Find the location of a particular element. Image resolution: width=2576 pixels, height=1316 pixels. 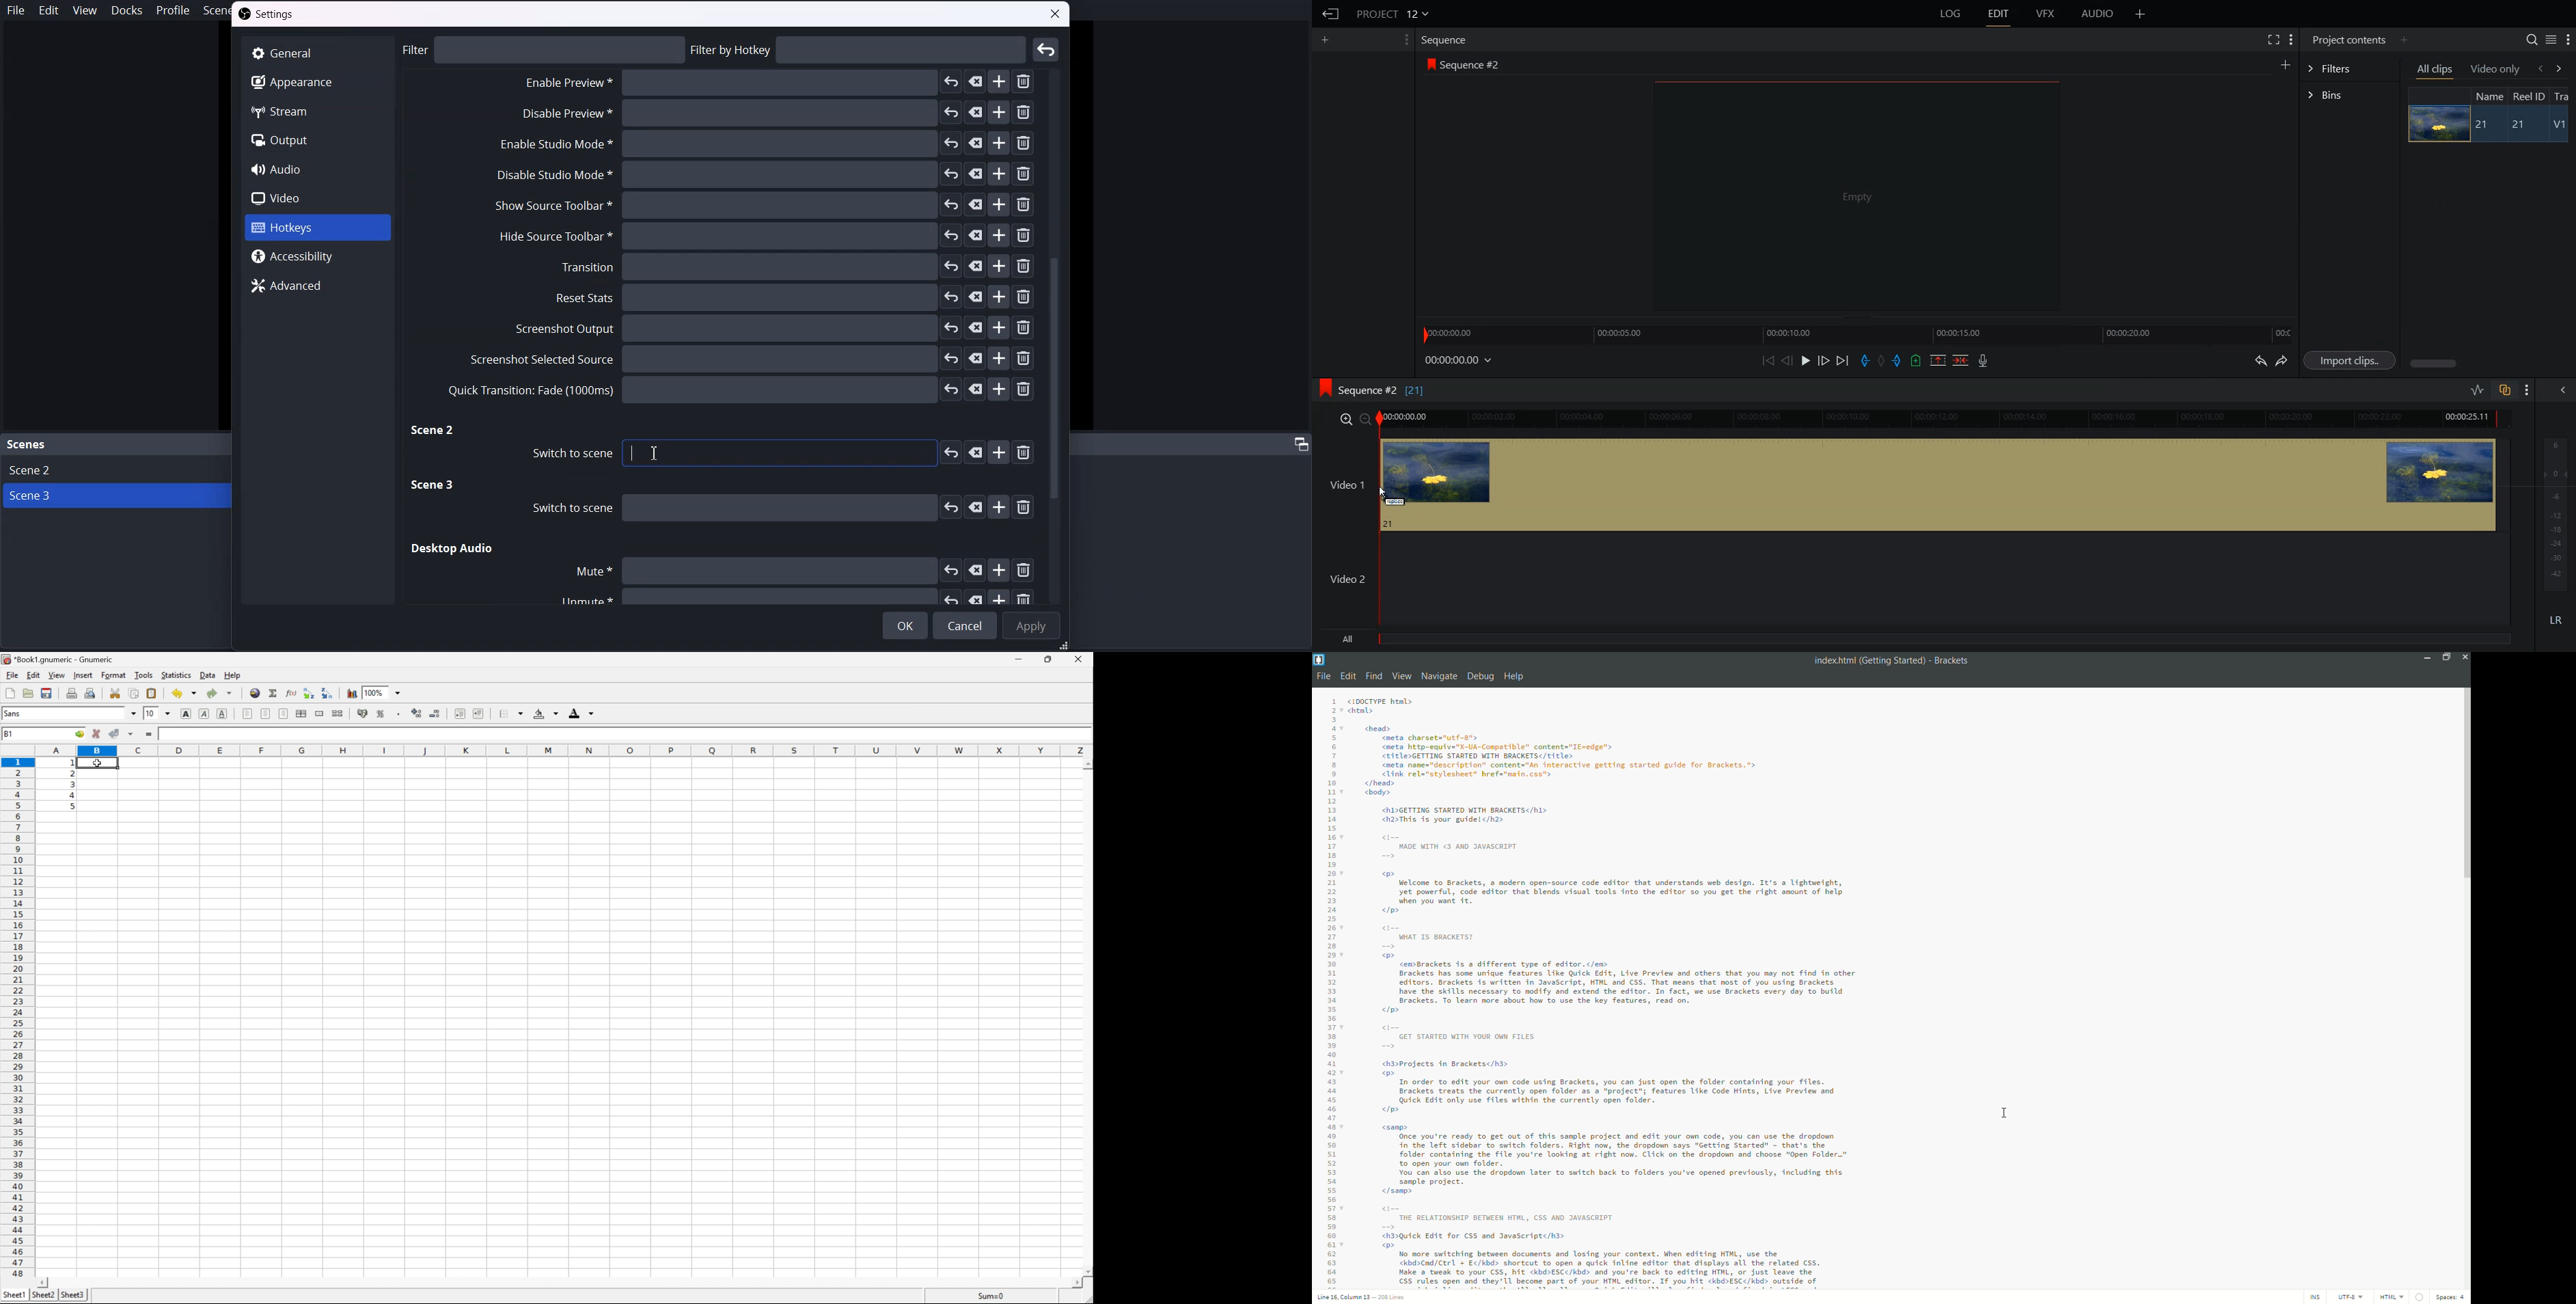

Sequence #2 is located at coordinates (1473, 63).